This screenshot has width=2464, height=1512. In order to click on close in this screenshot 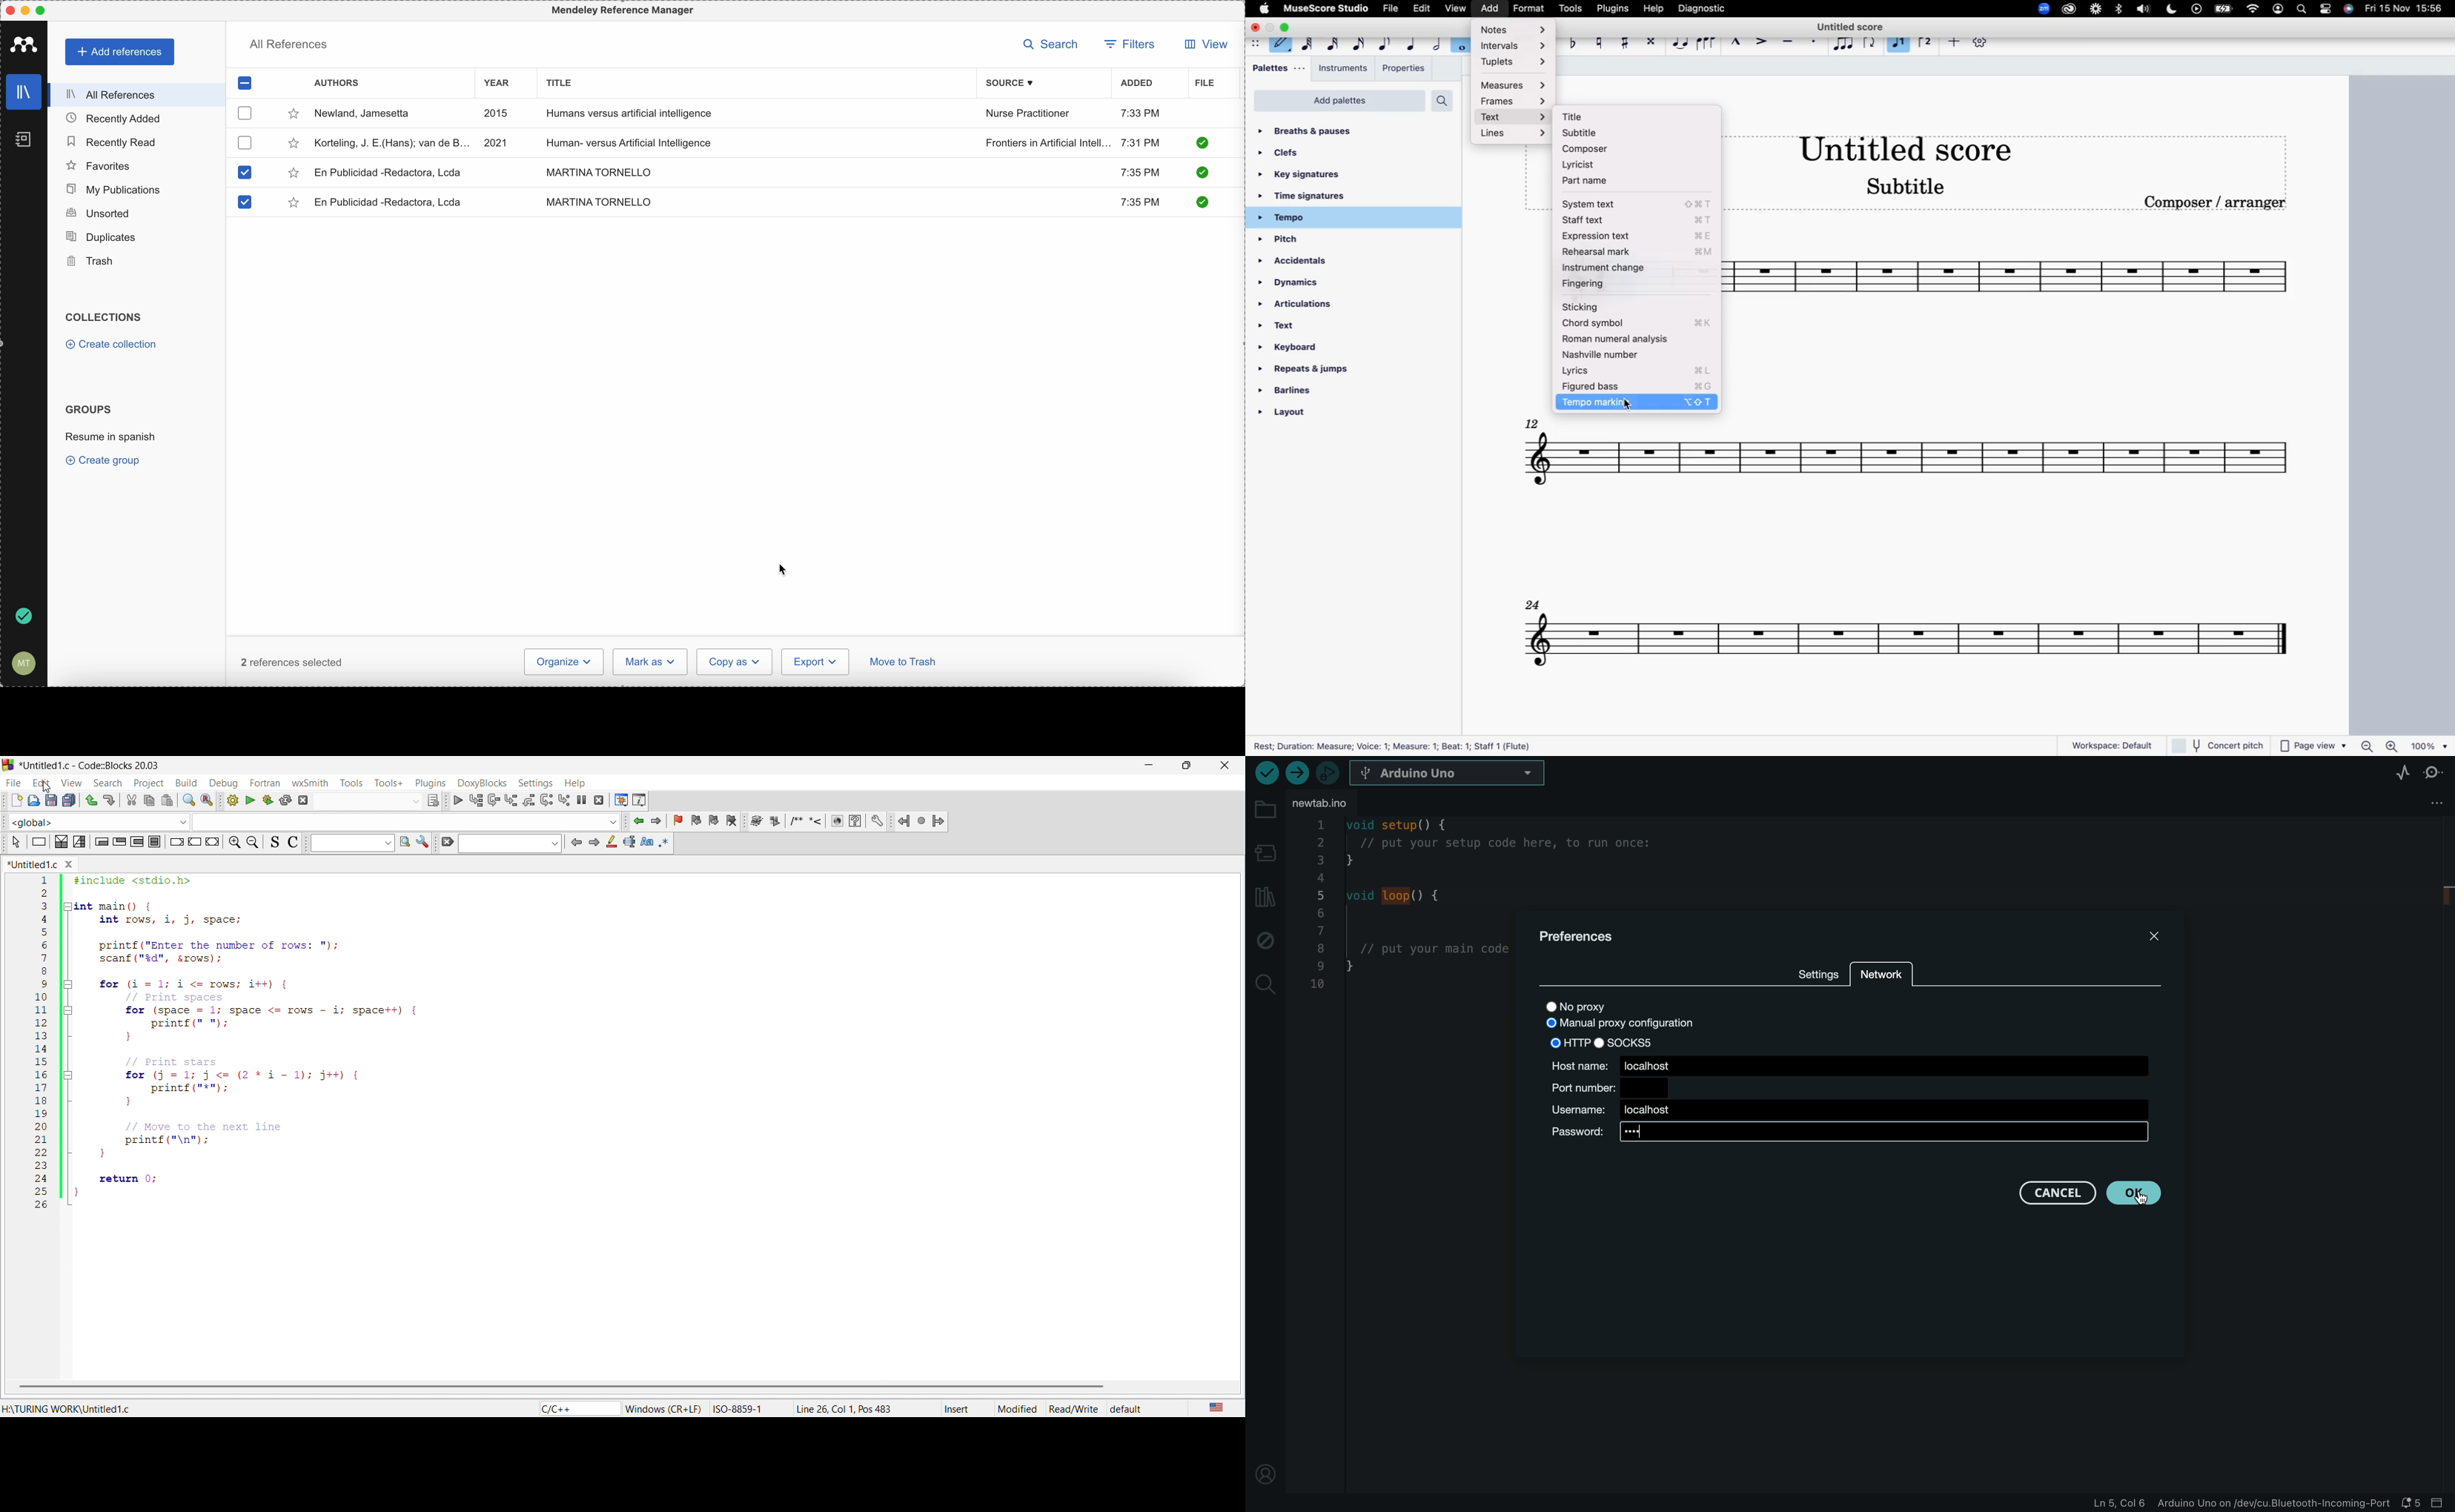, I will do `click(1226, 764)`.